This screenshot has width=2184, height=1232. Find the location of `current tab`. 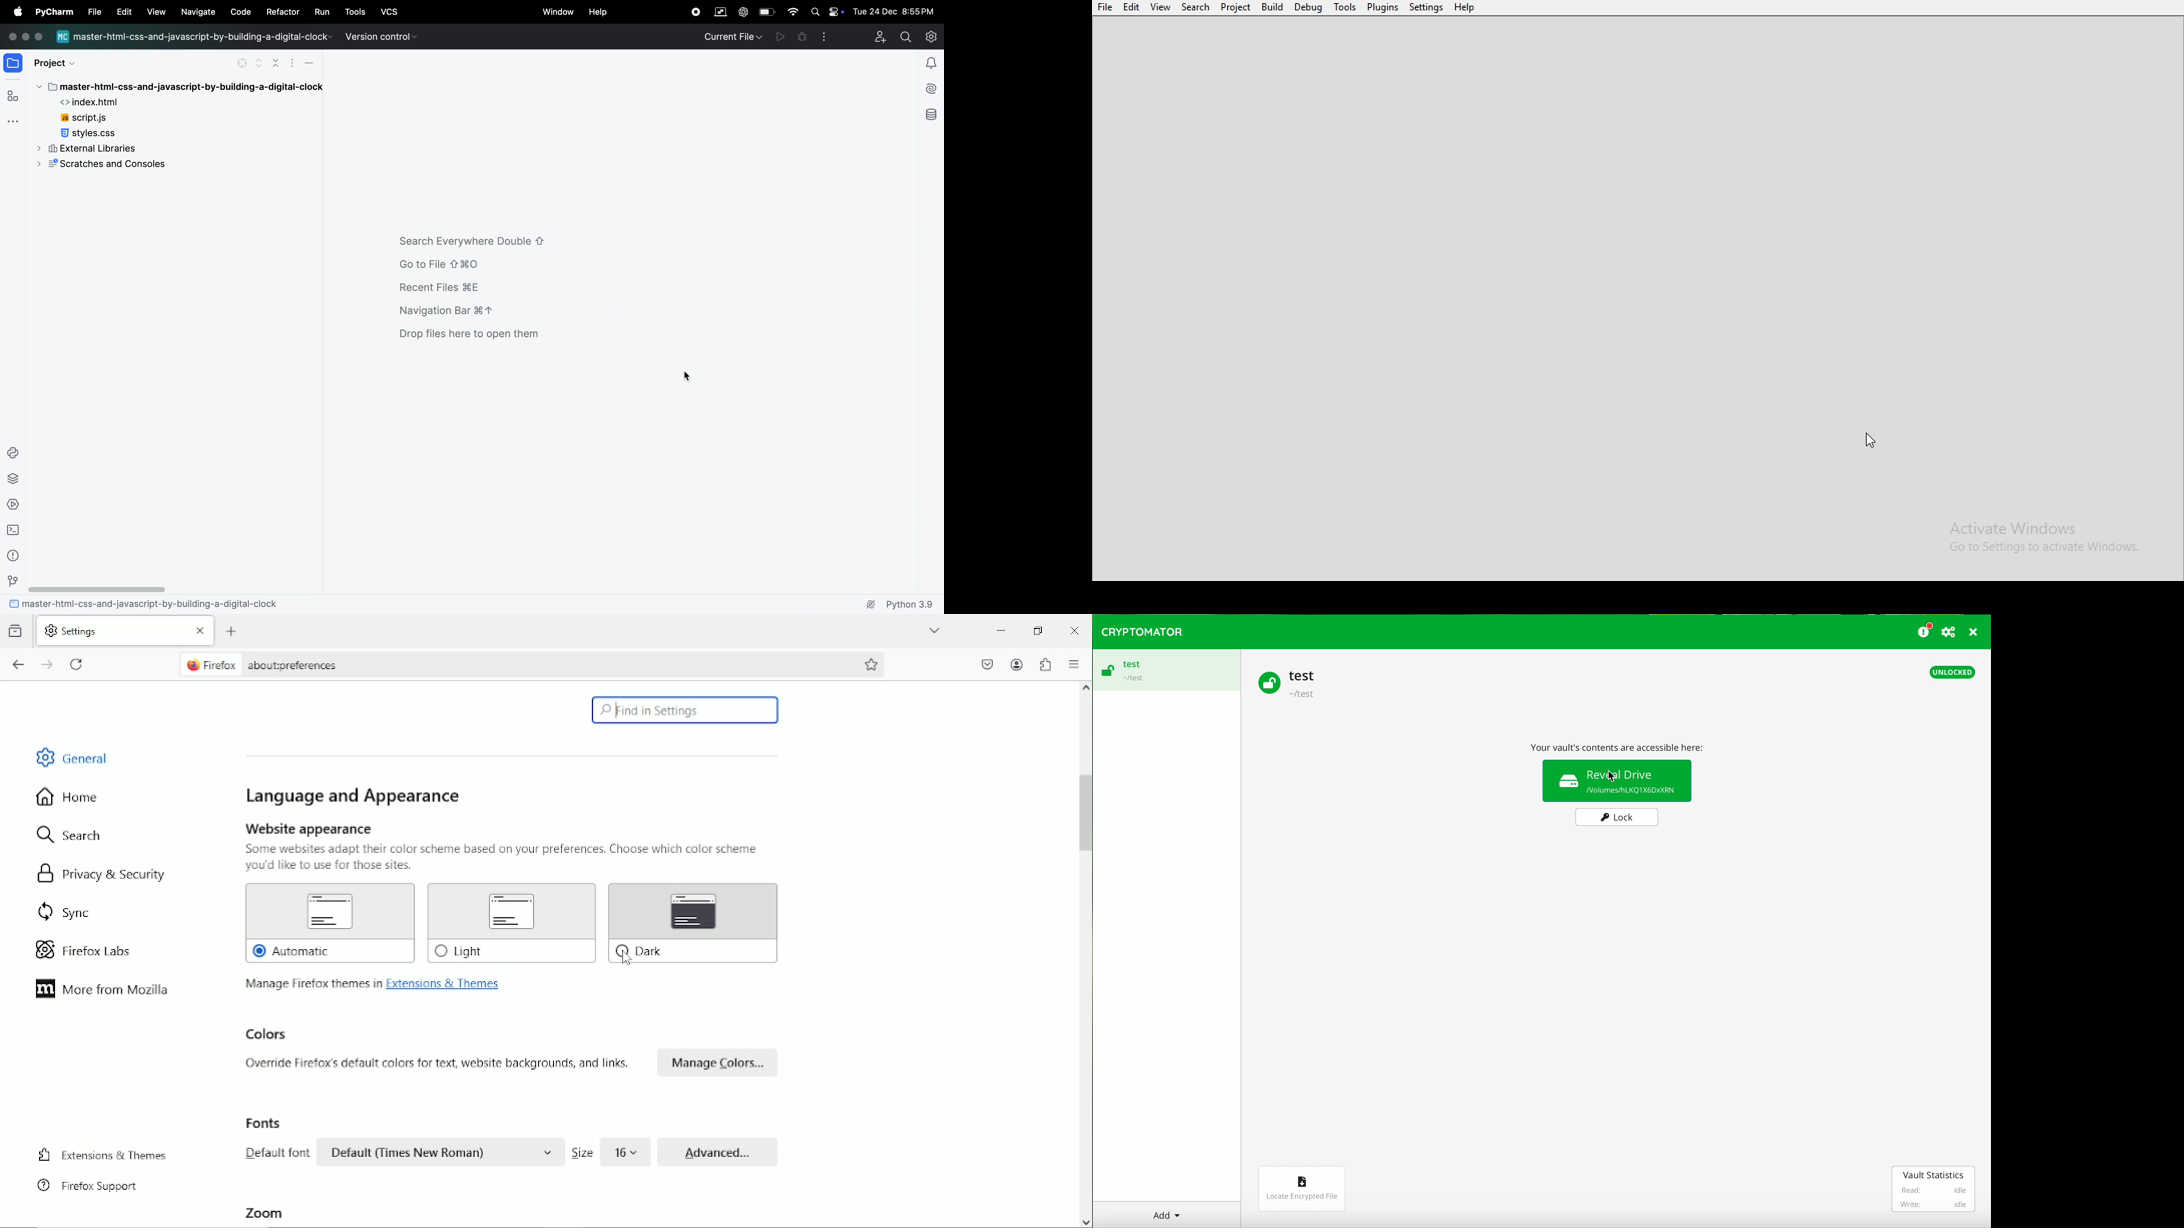

current tab is located at coordinates (126, 630).